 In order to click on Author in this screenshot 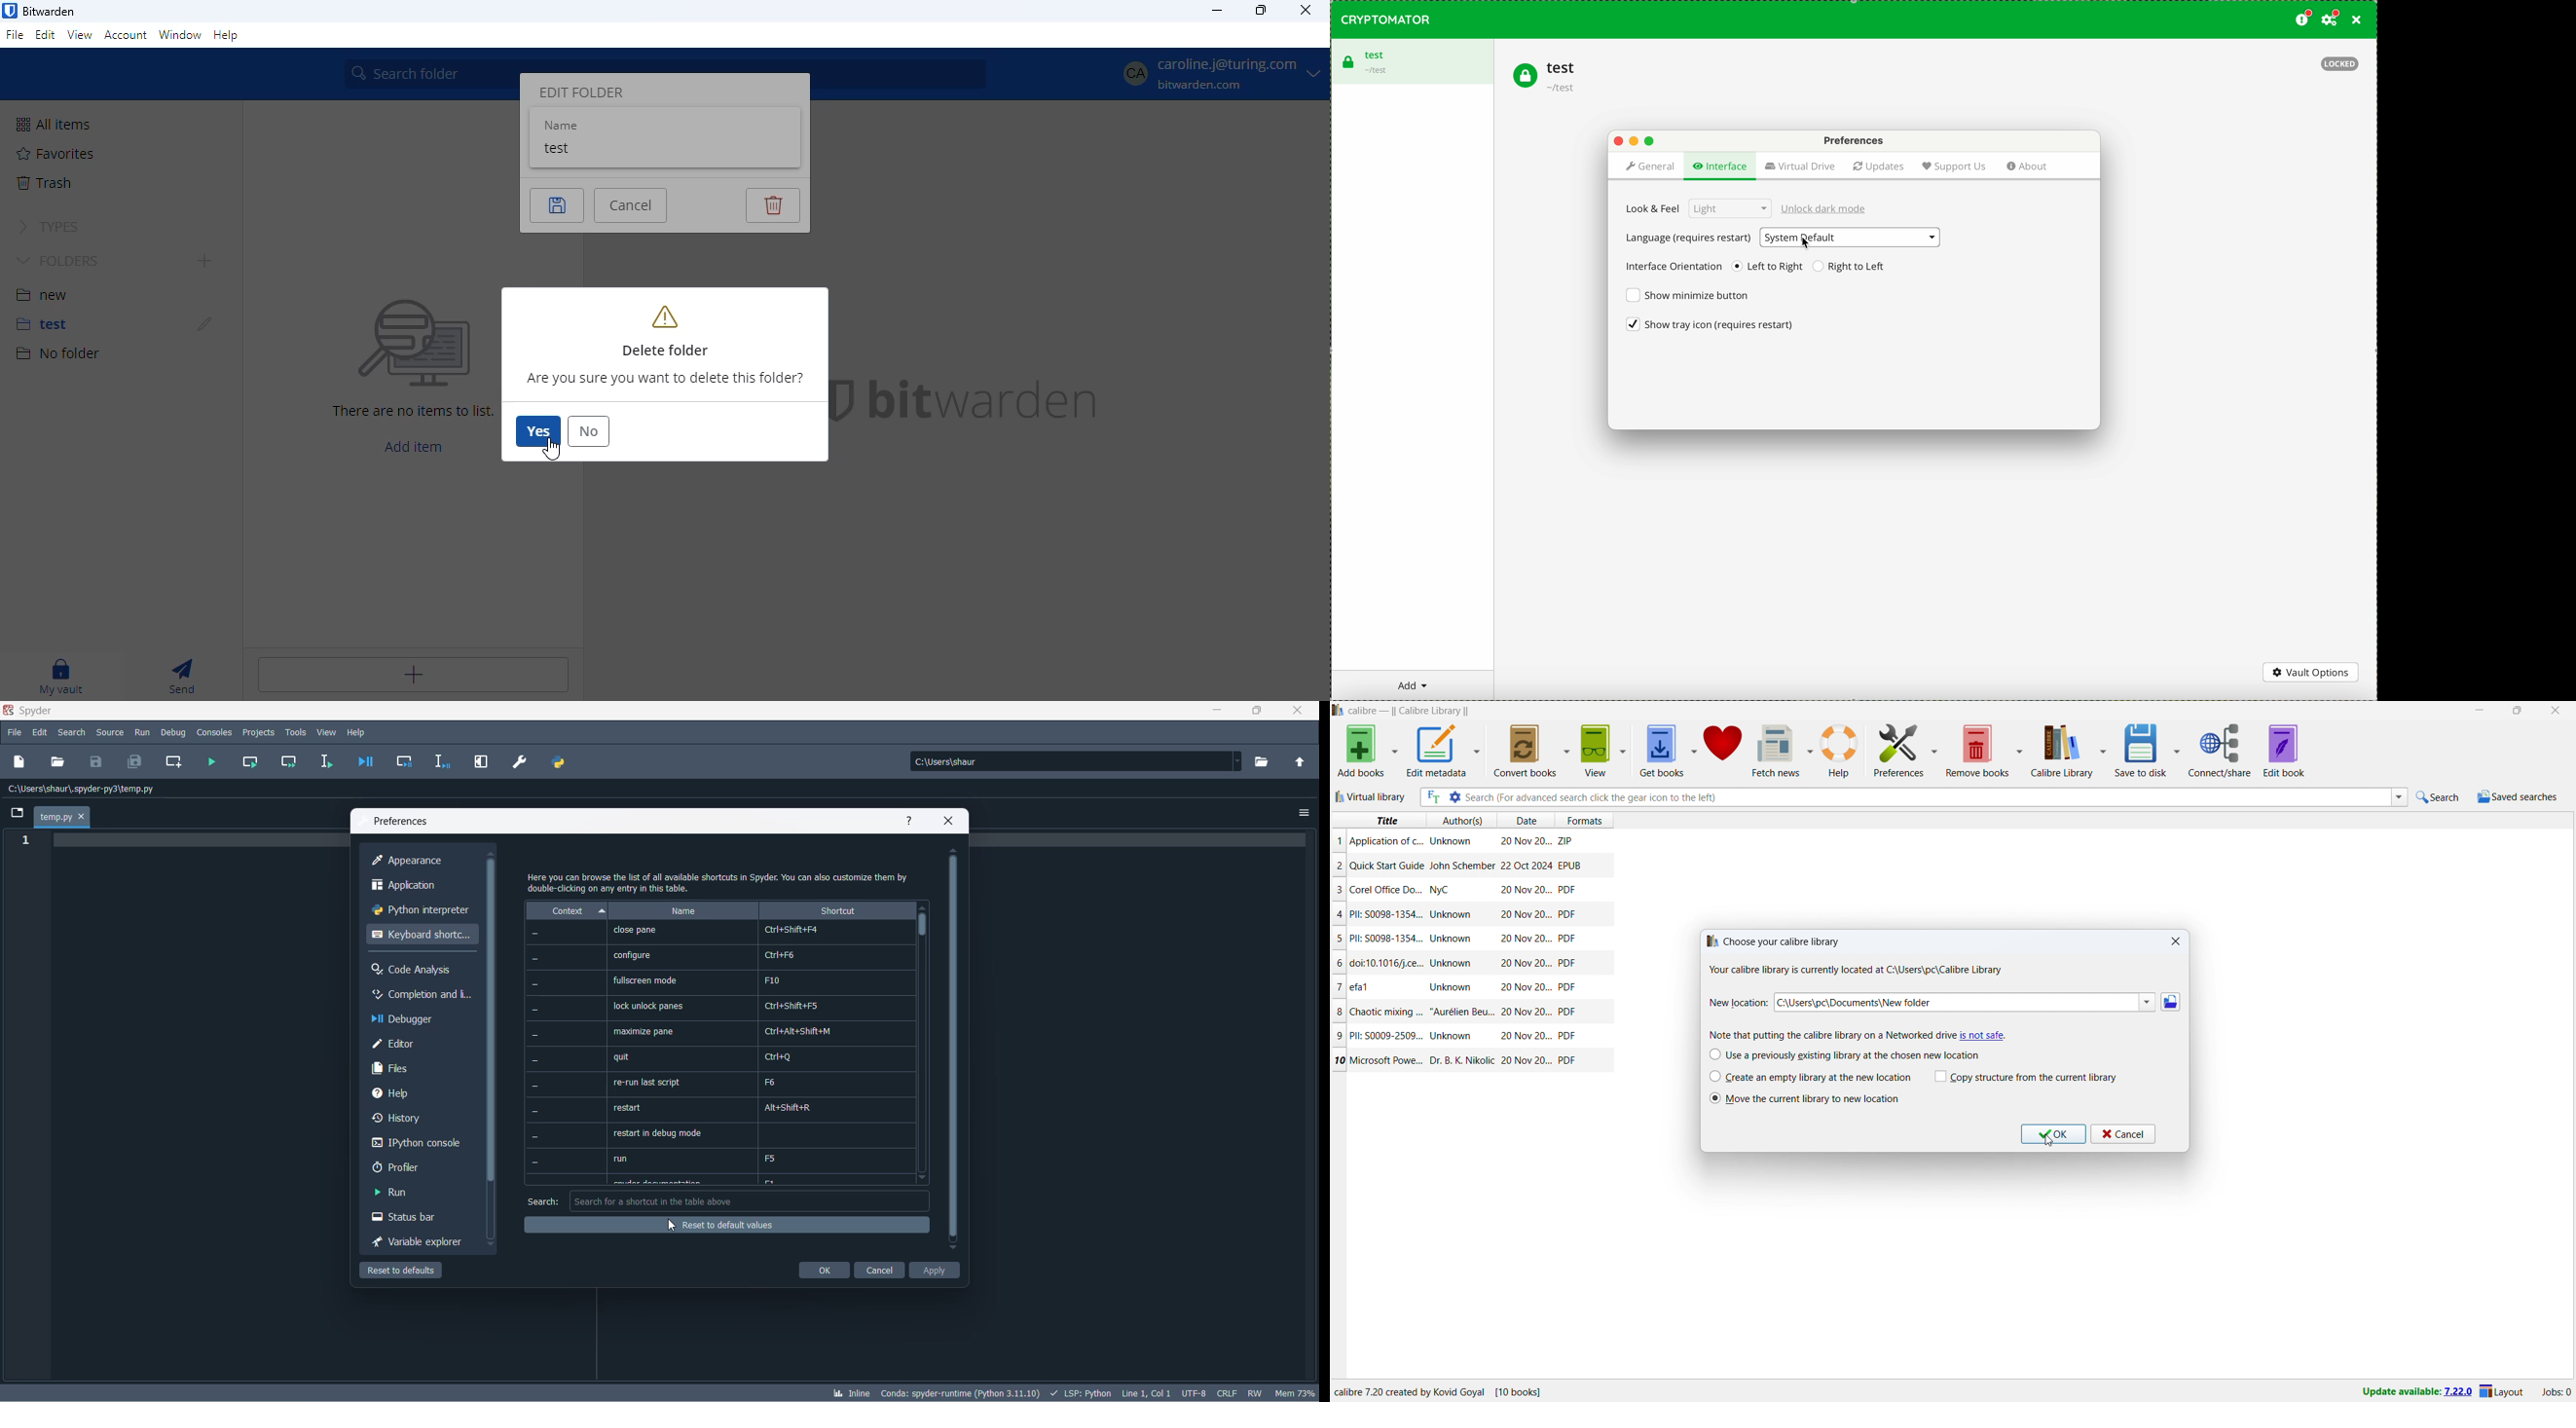, I will do `click(1453, 915)`.